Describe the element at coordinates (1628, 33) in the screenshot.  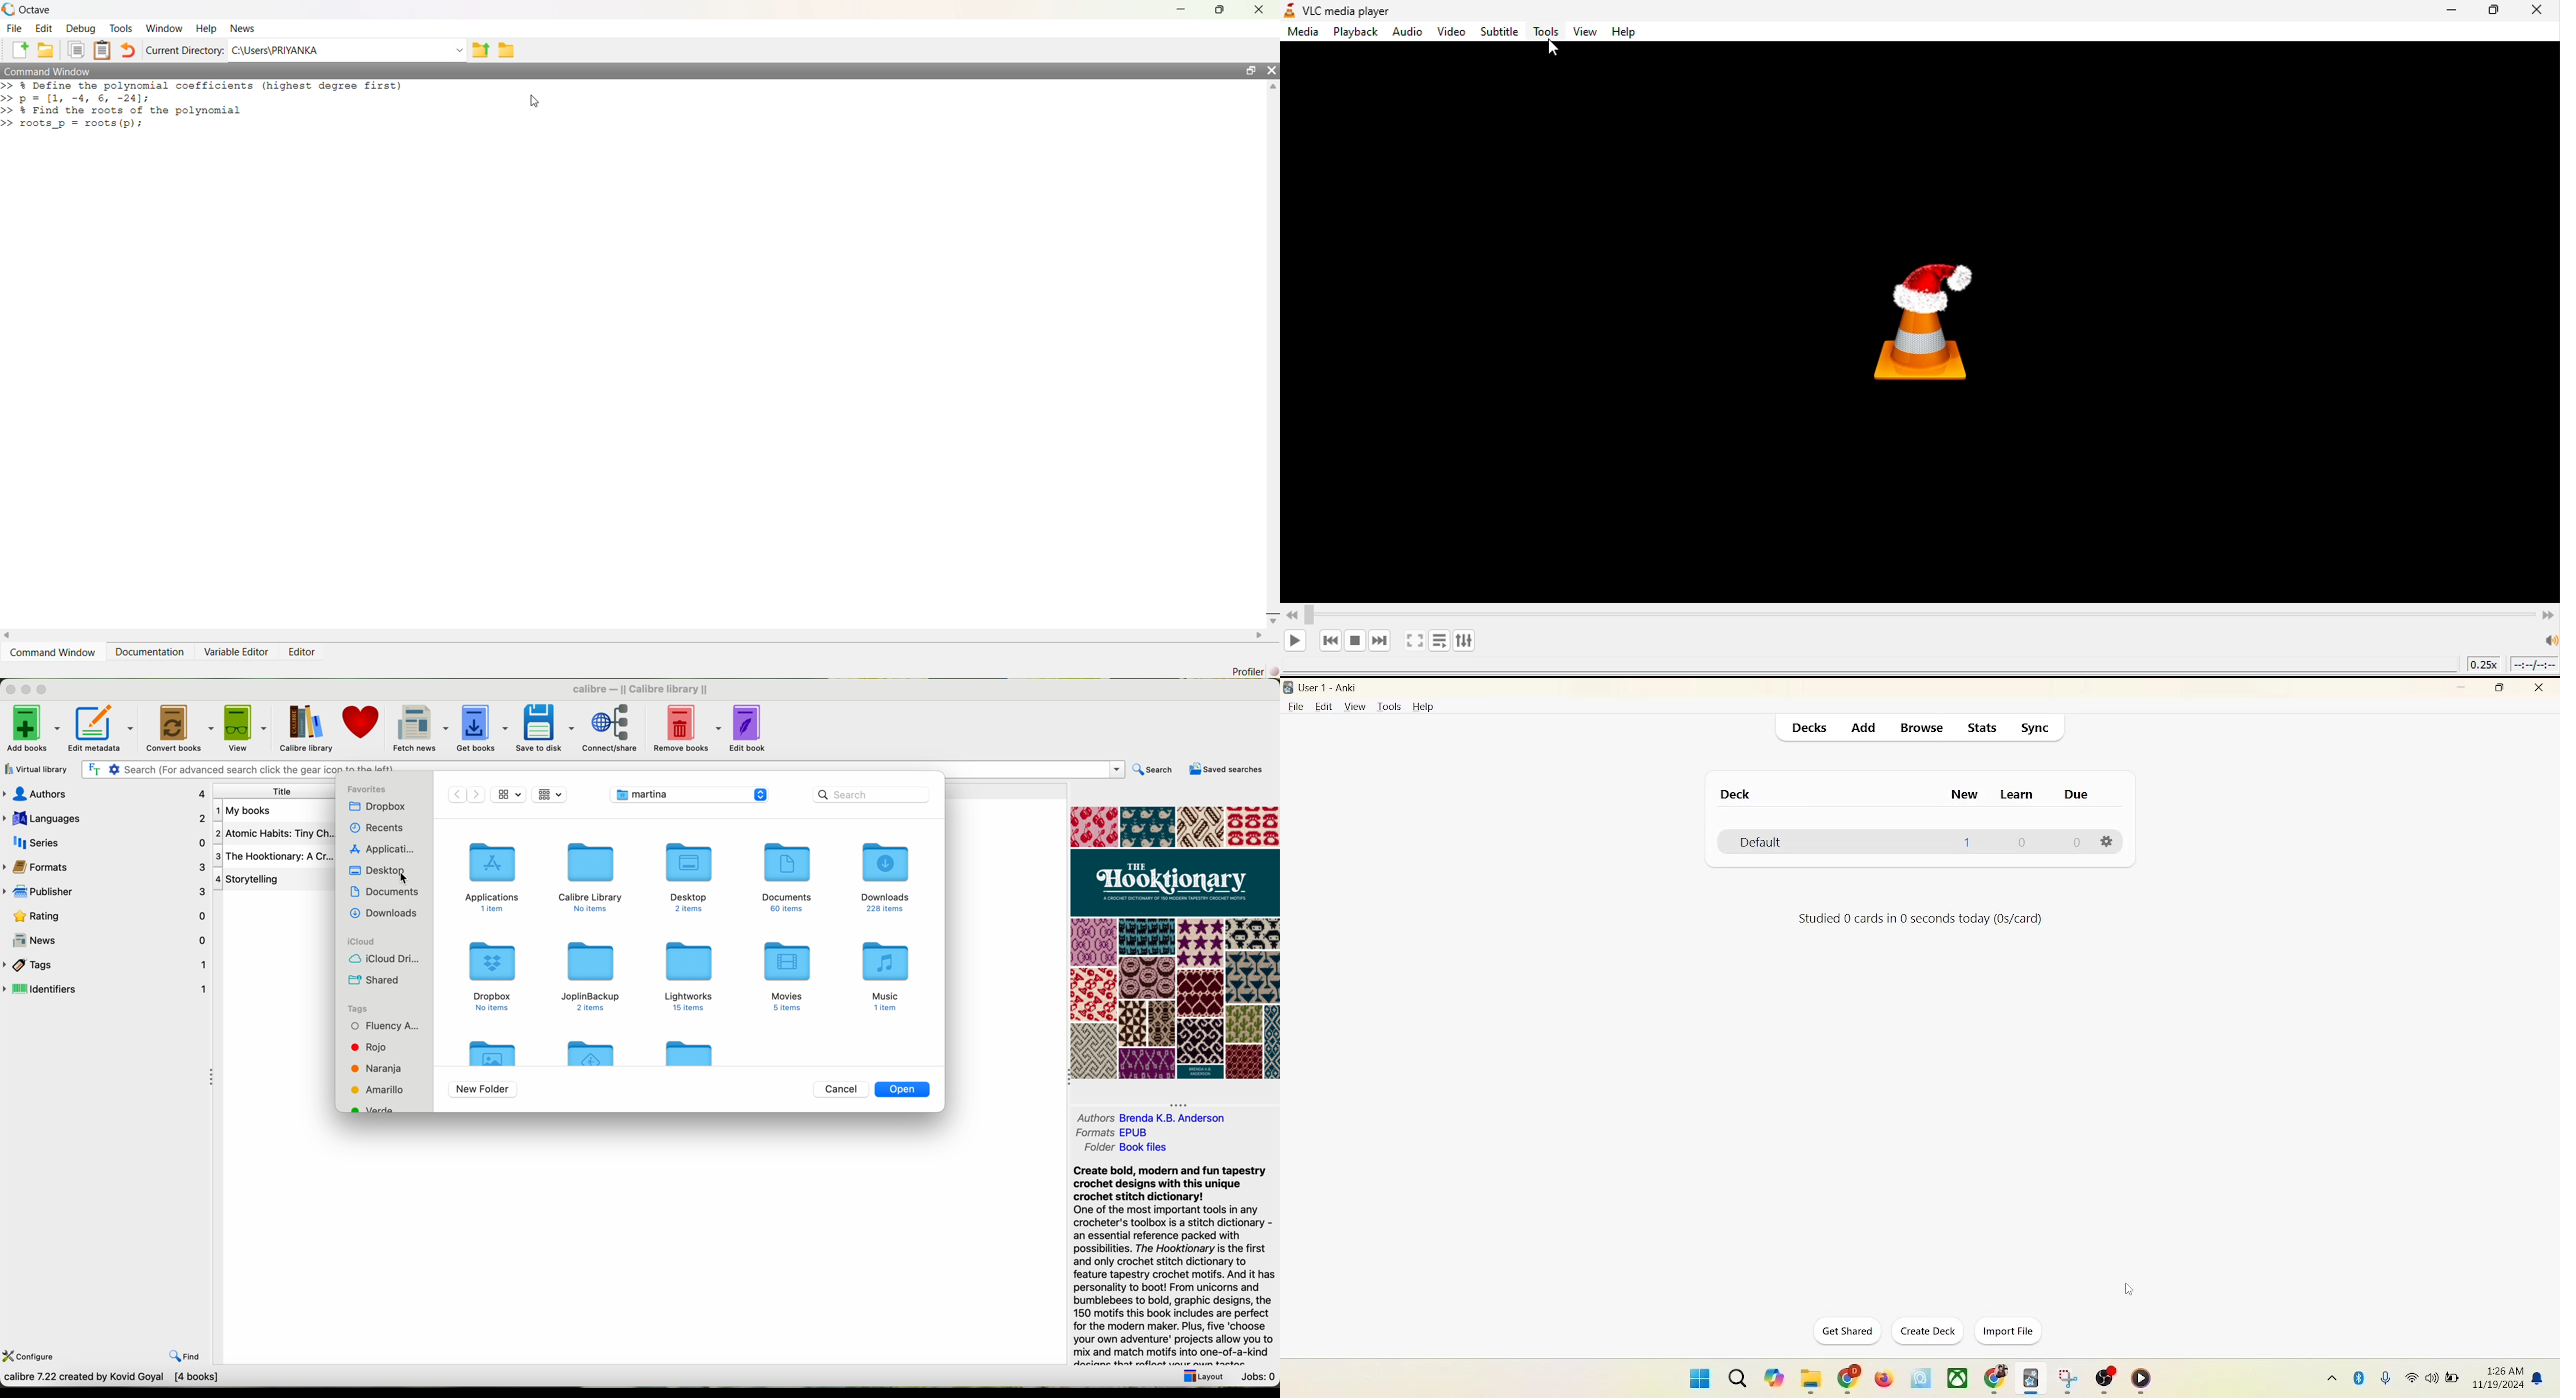
I see `help` at that location.